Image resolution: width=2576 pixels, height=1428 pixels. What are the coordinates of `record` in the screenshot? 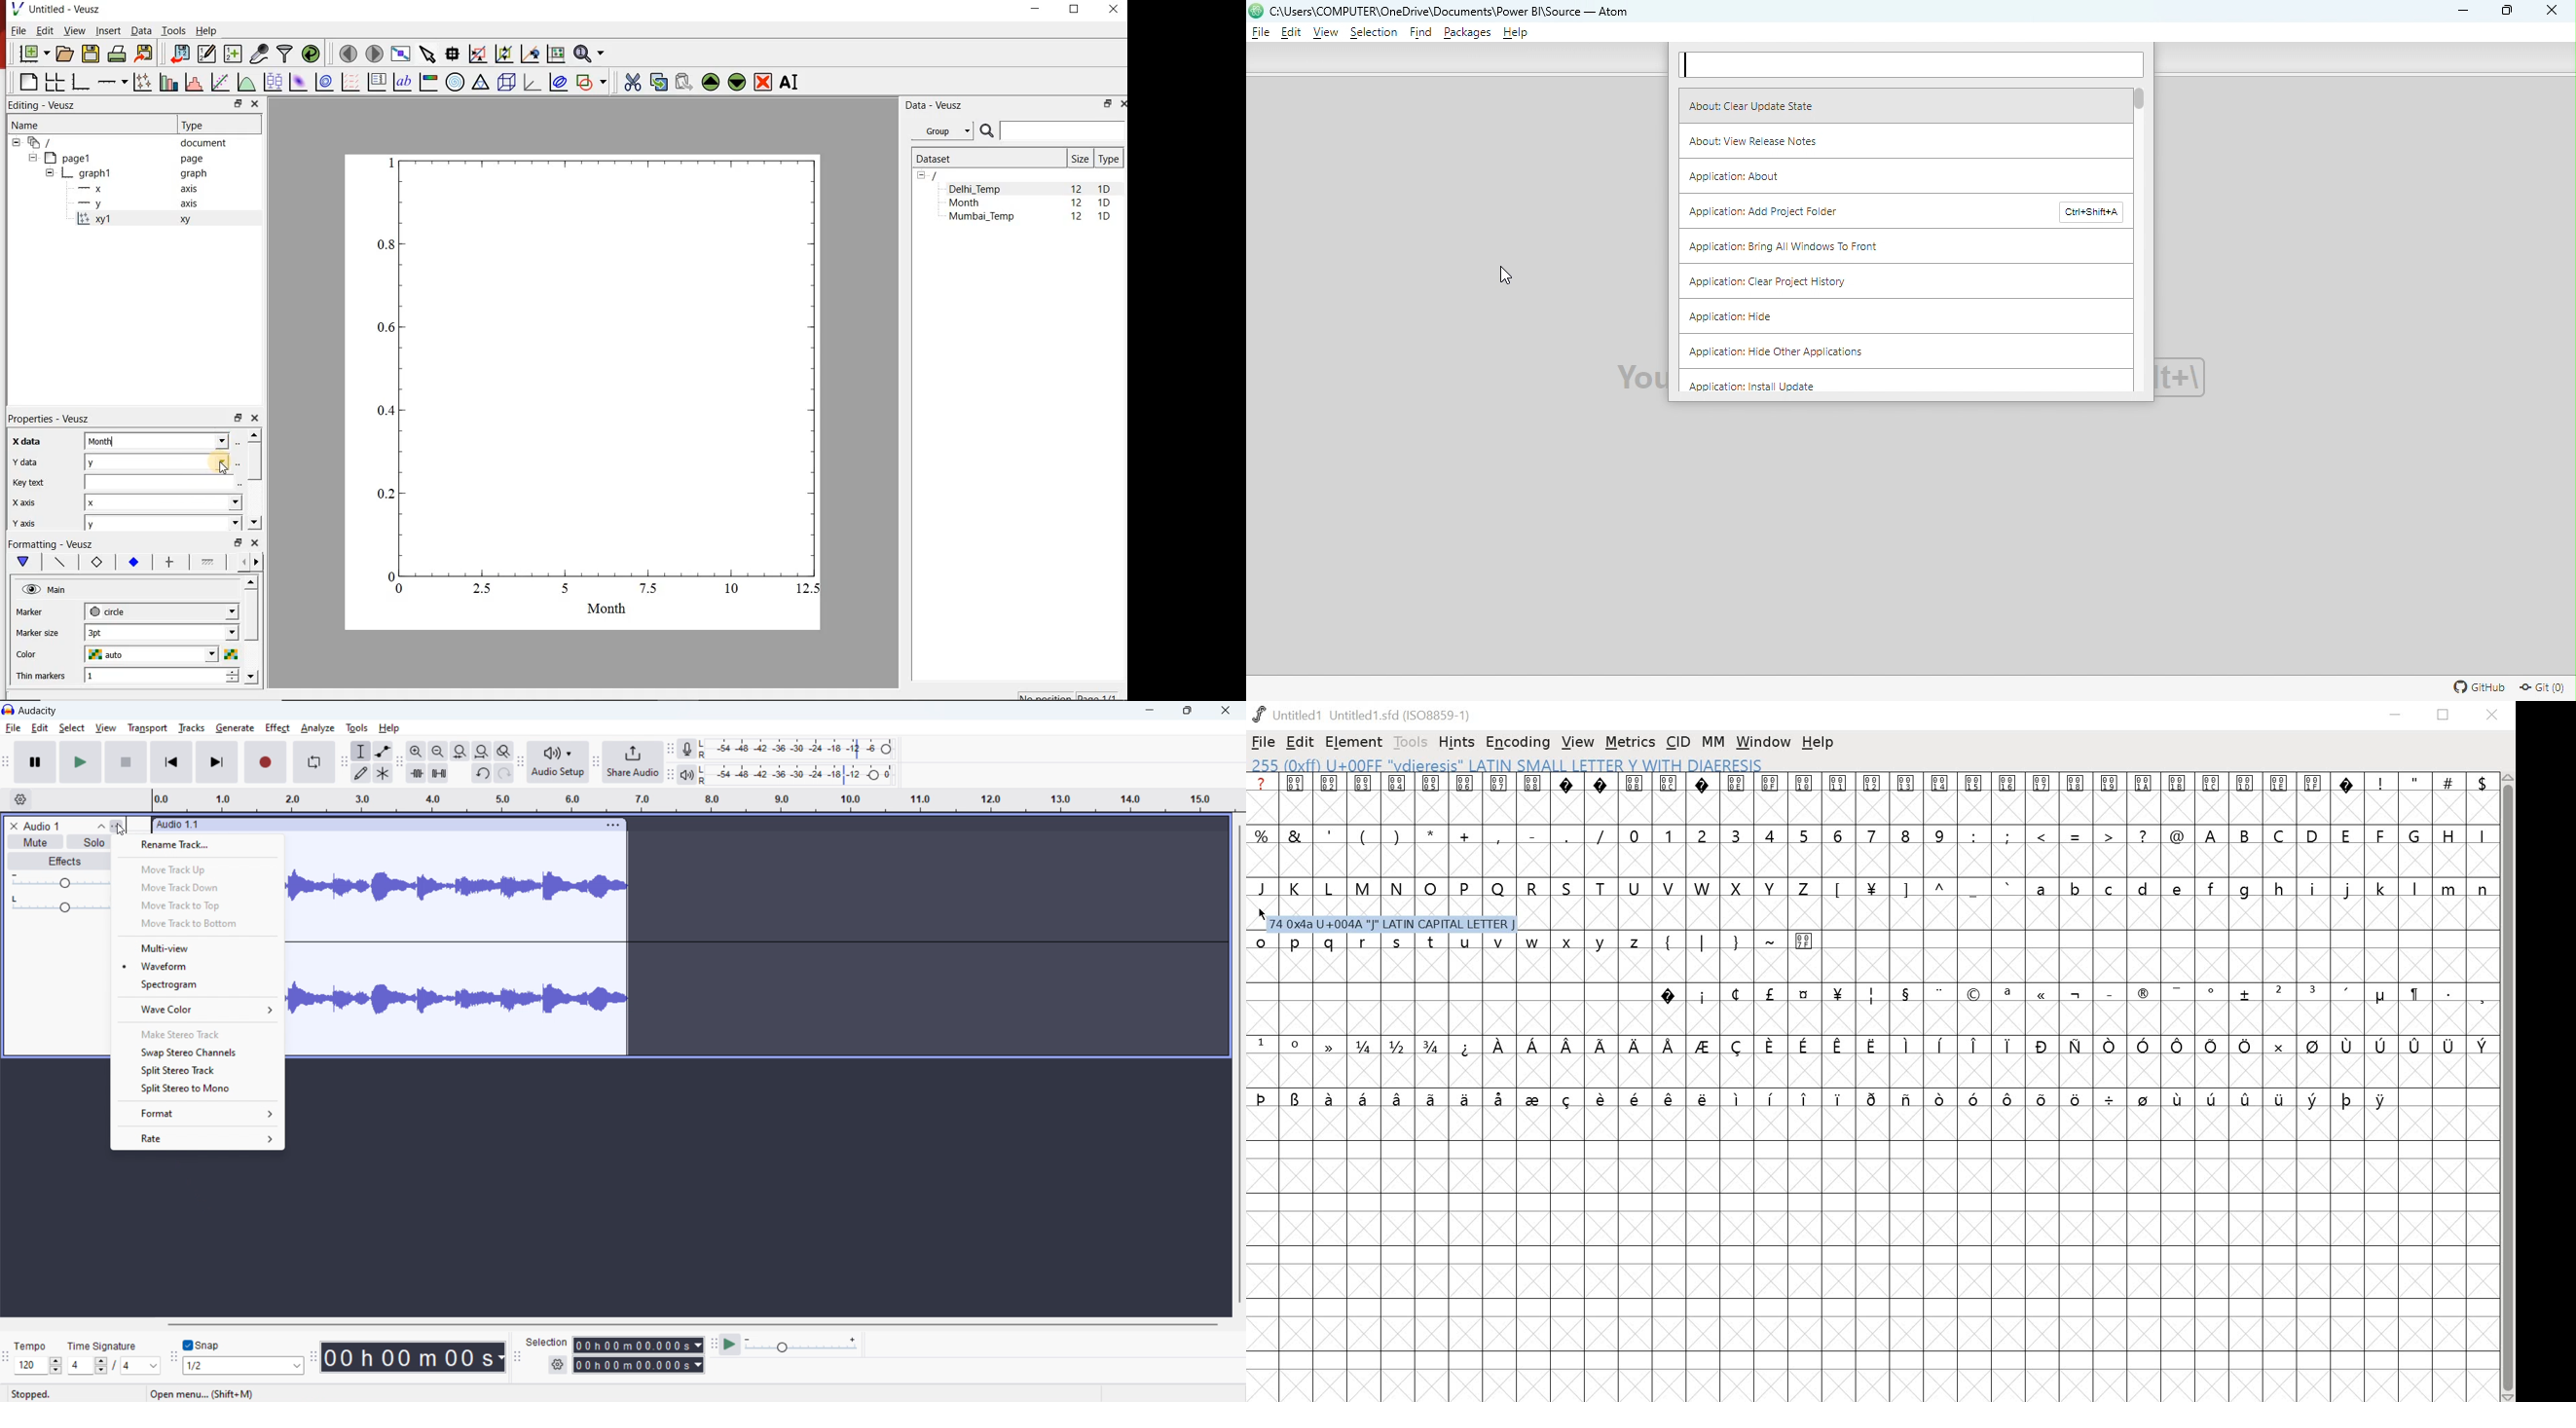 It's located at (265, 761).